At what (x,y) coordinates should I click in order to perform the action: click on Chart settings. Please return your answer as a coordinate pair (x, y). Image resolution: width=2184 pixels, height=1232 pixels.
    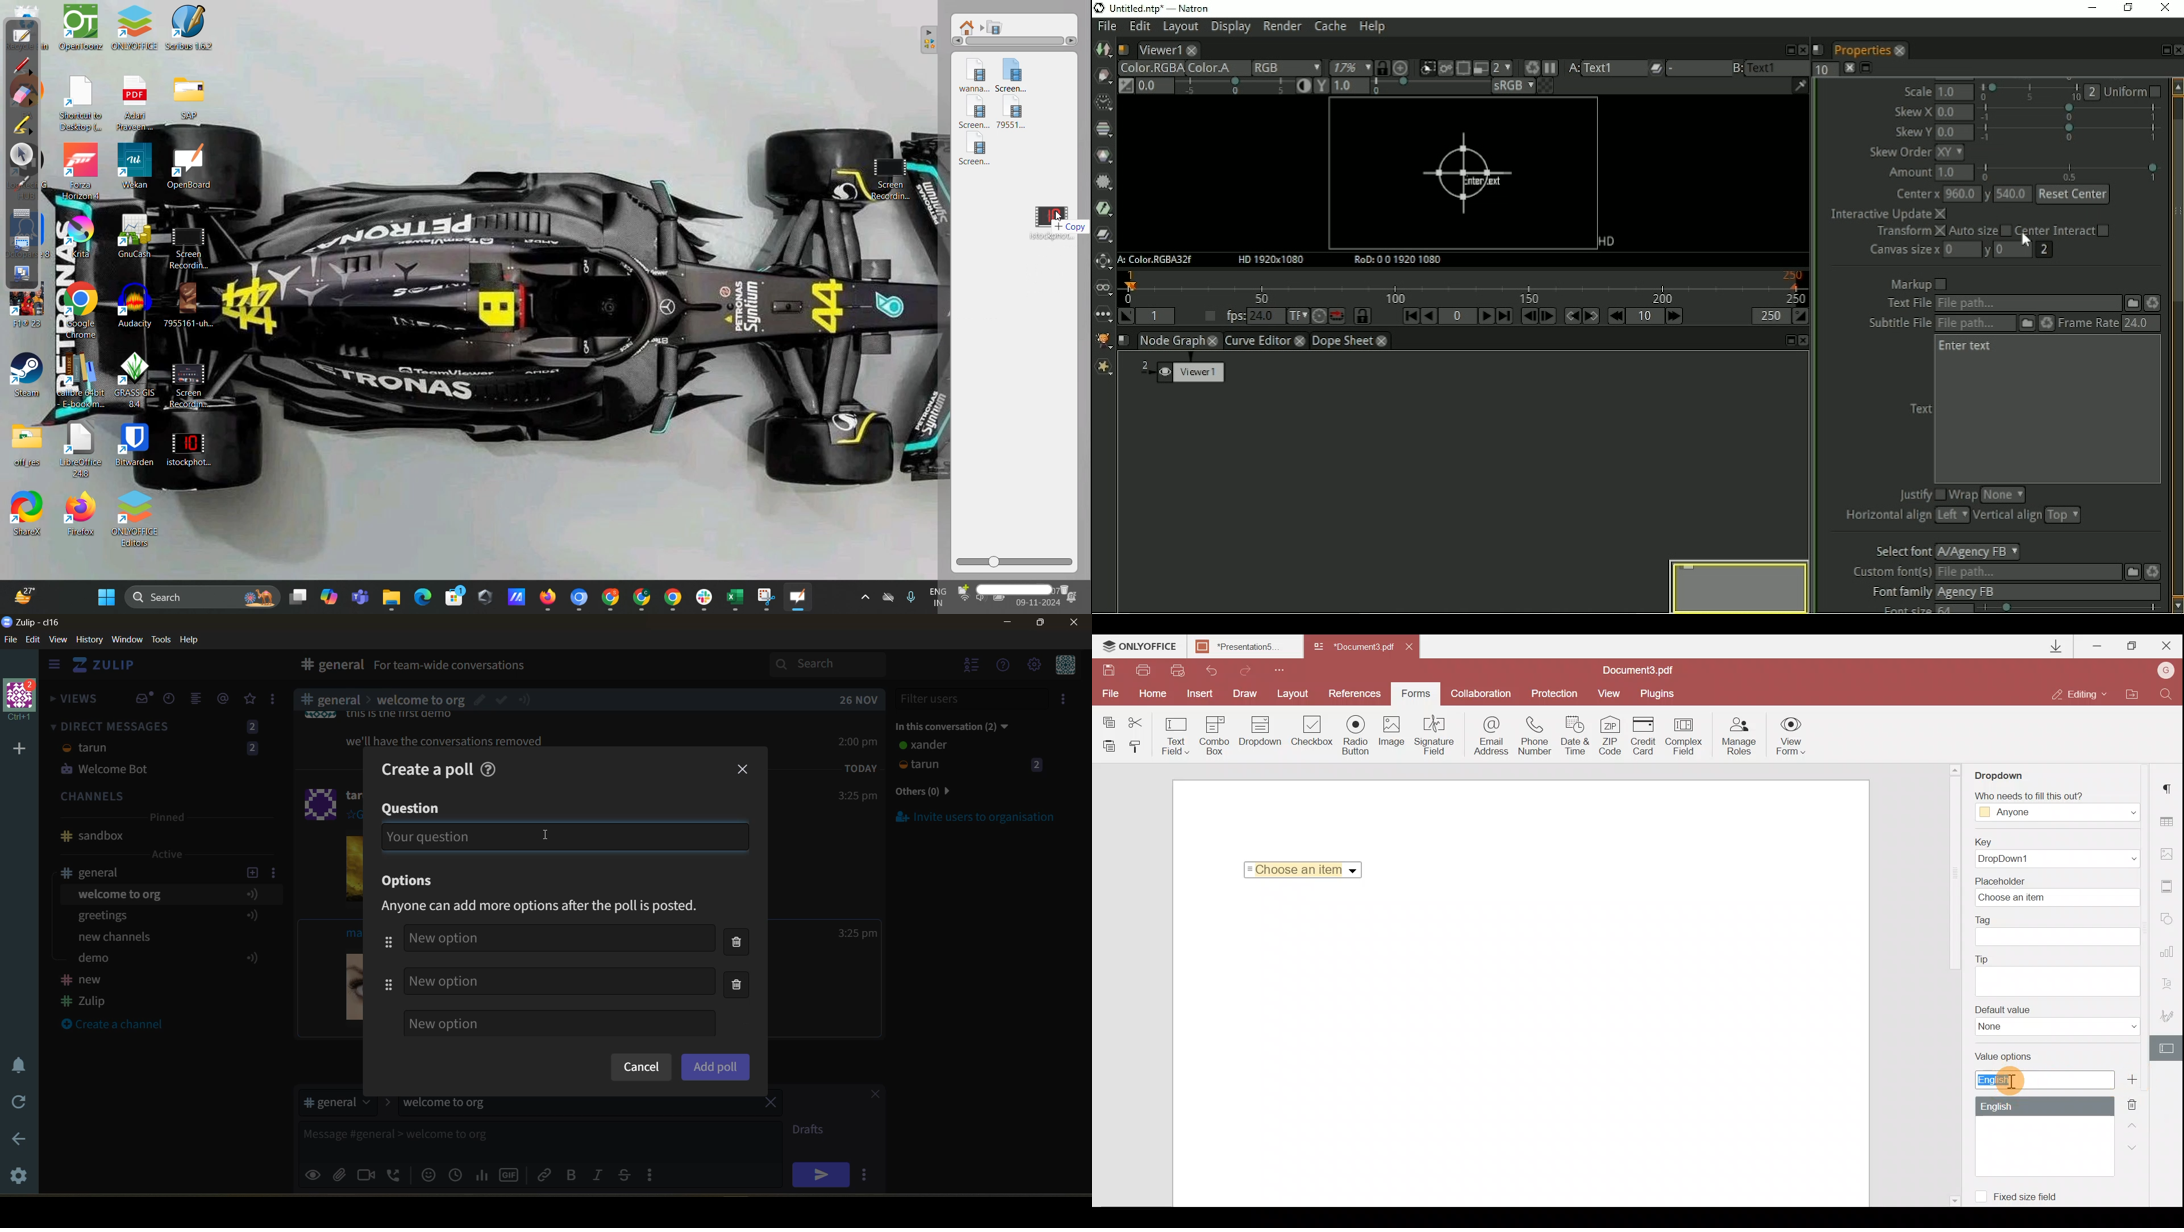
    Looking at the image, I should click on (2169, 957).